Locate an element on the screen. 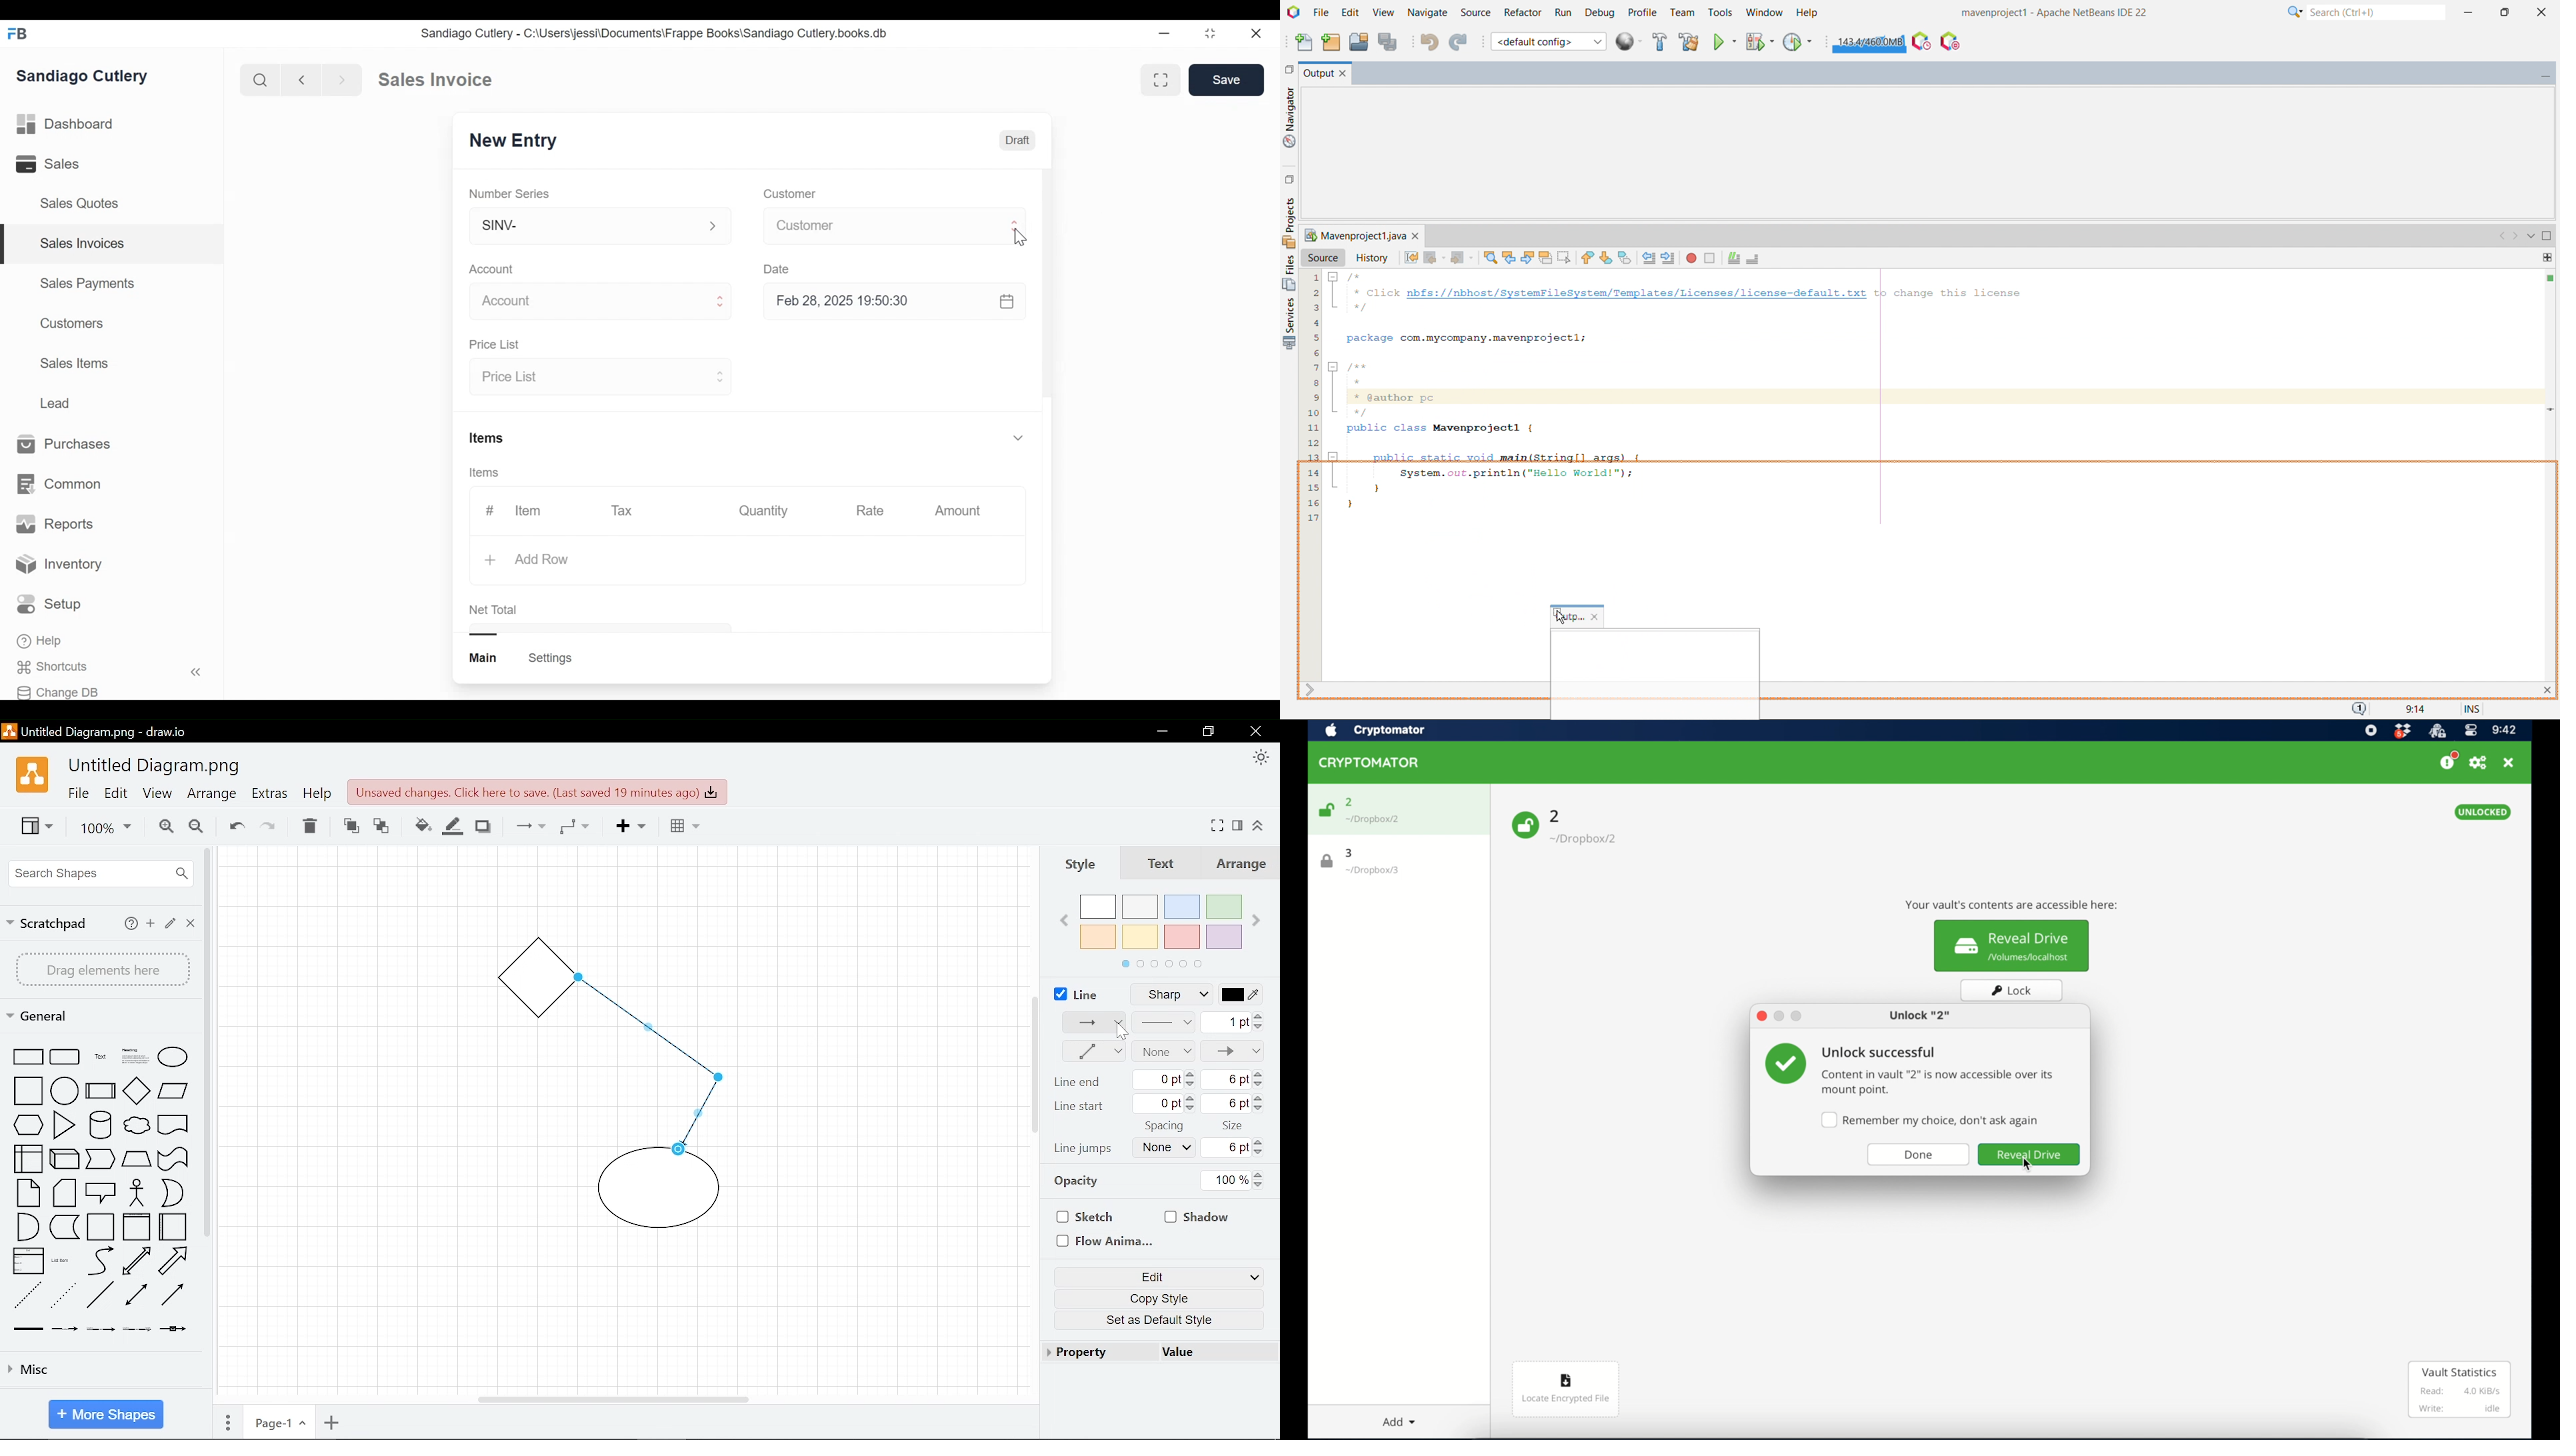 The width and height of the screenshot is (2576, 1456). Item is located at coordinates (529, 511).